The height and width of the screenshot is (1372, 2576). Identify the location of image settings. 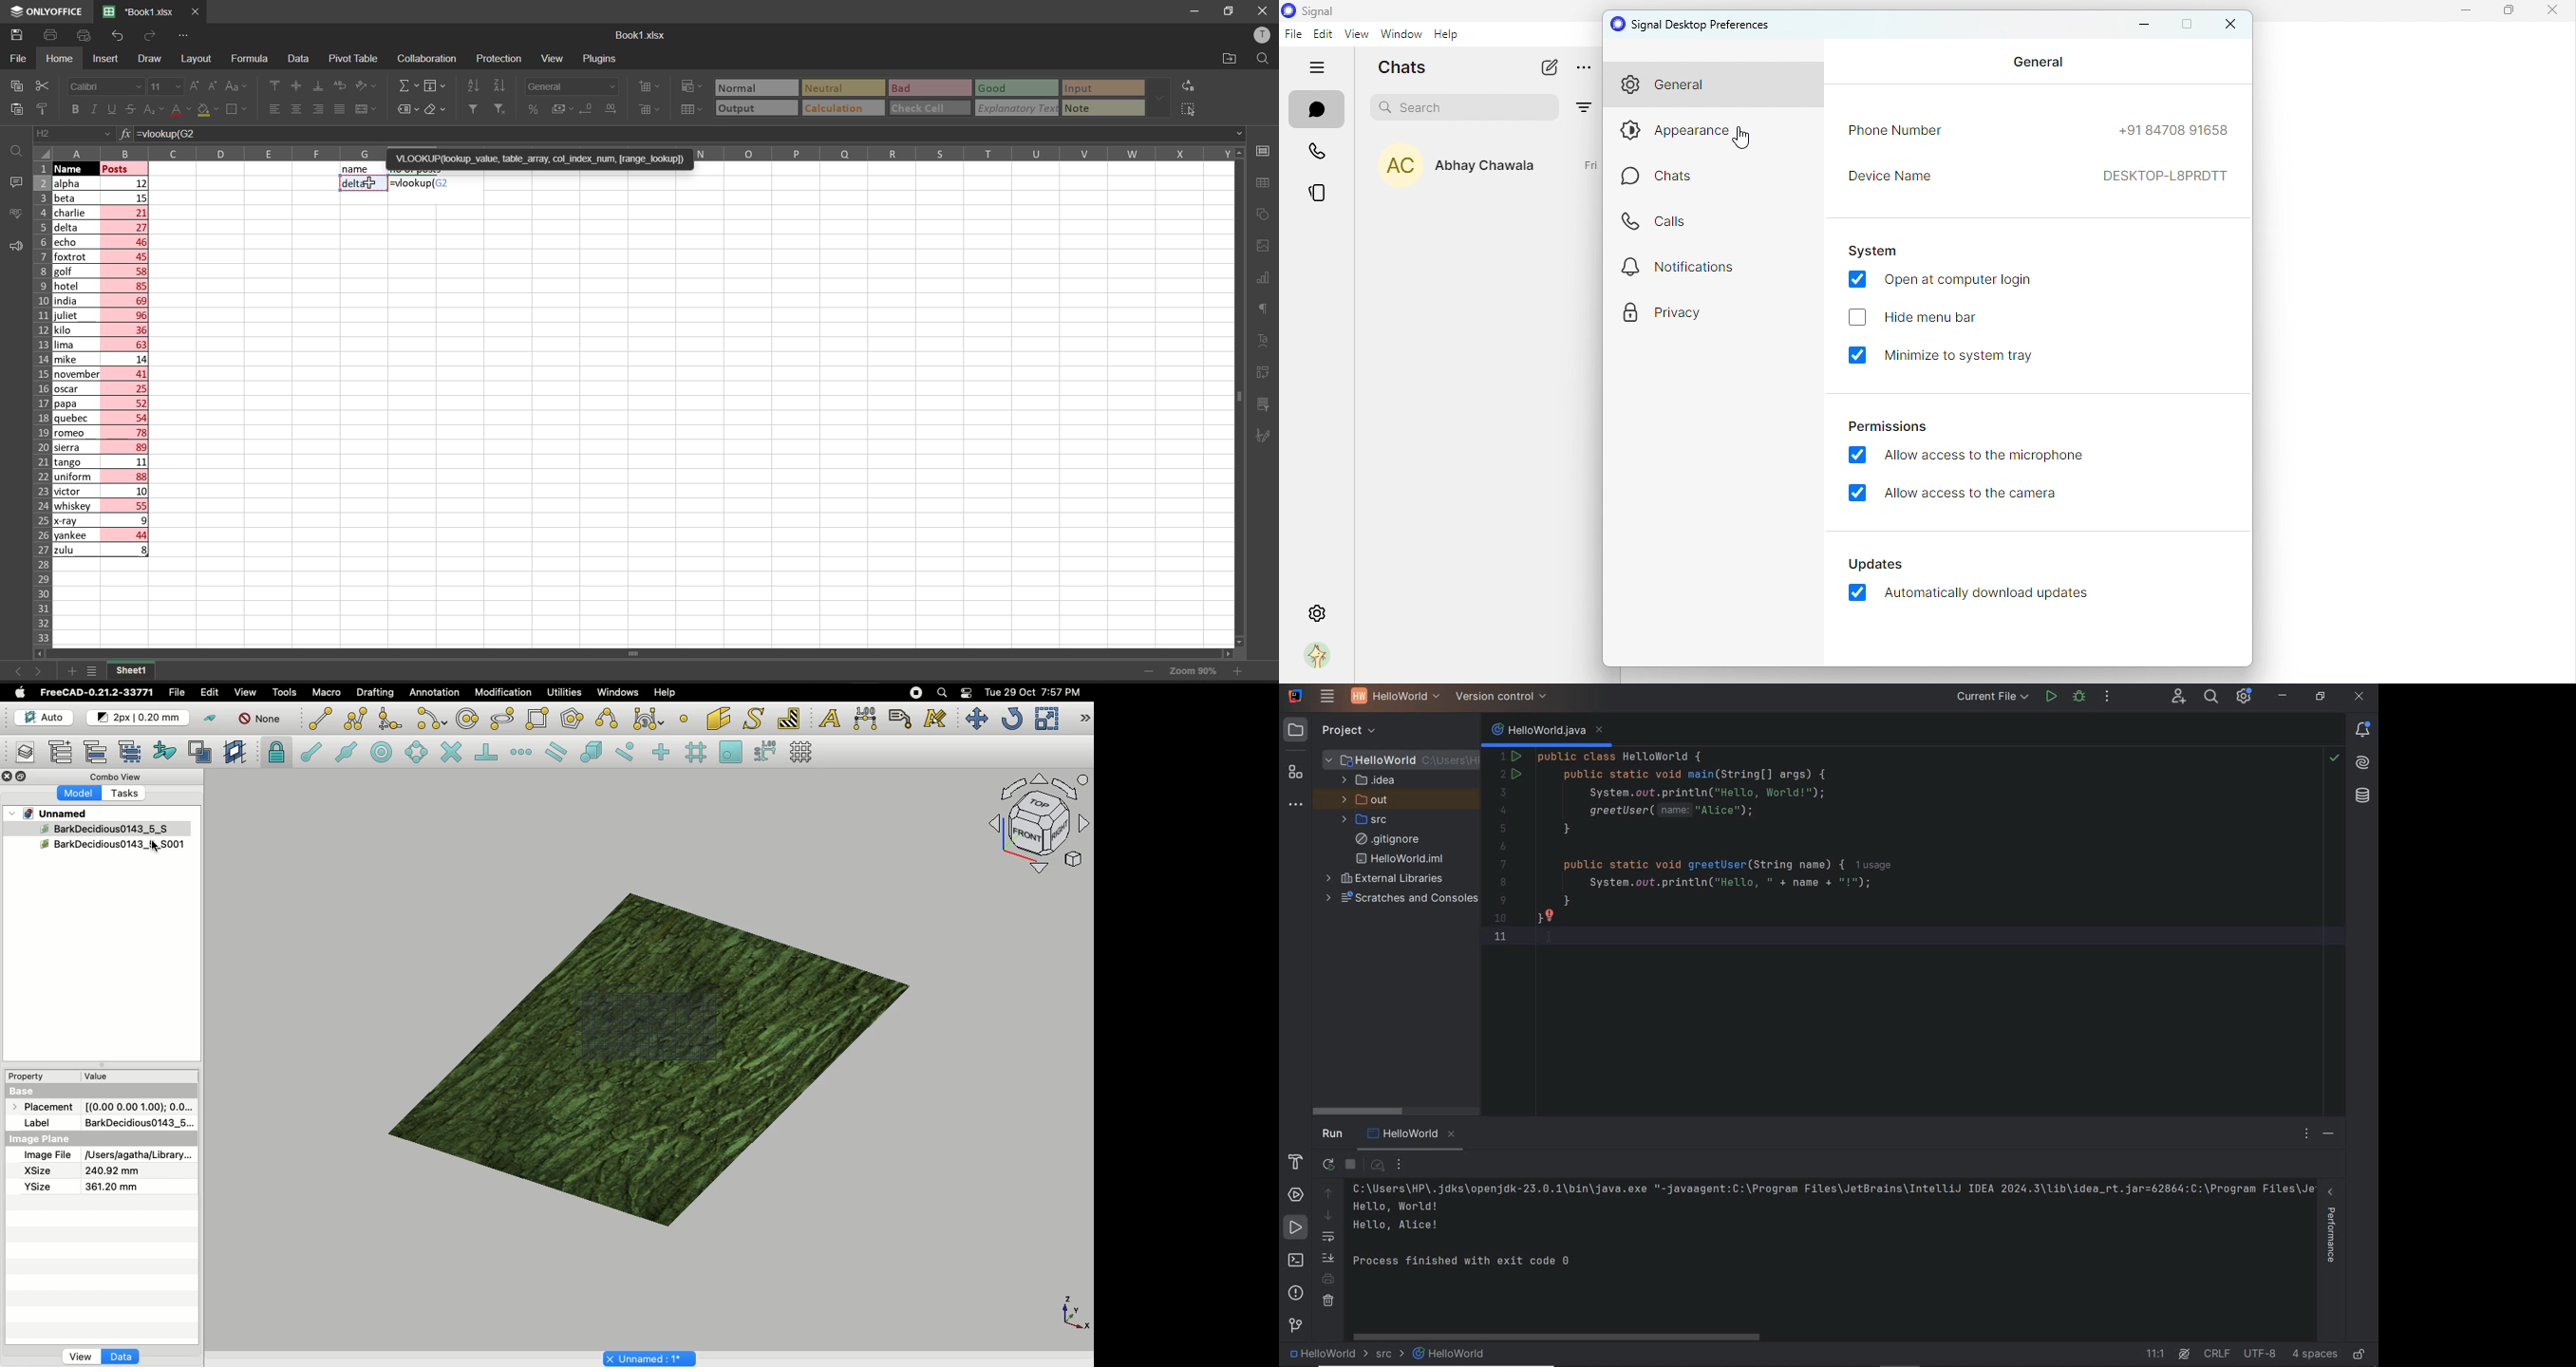
(1264, 248).